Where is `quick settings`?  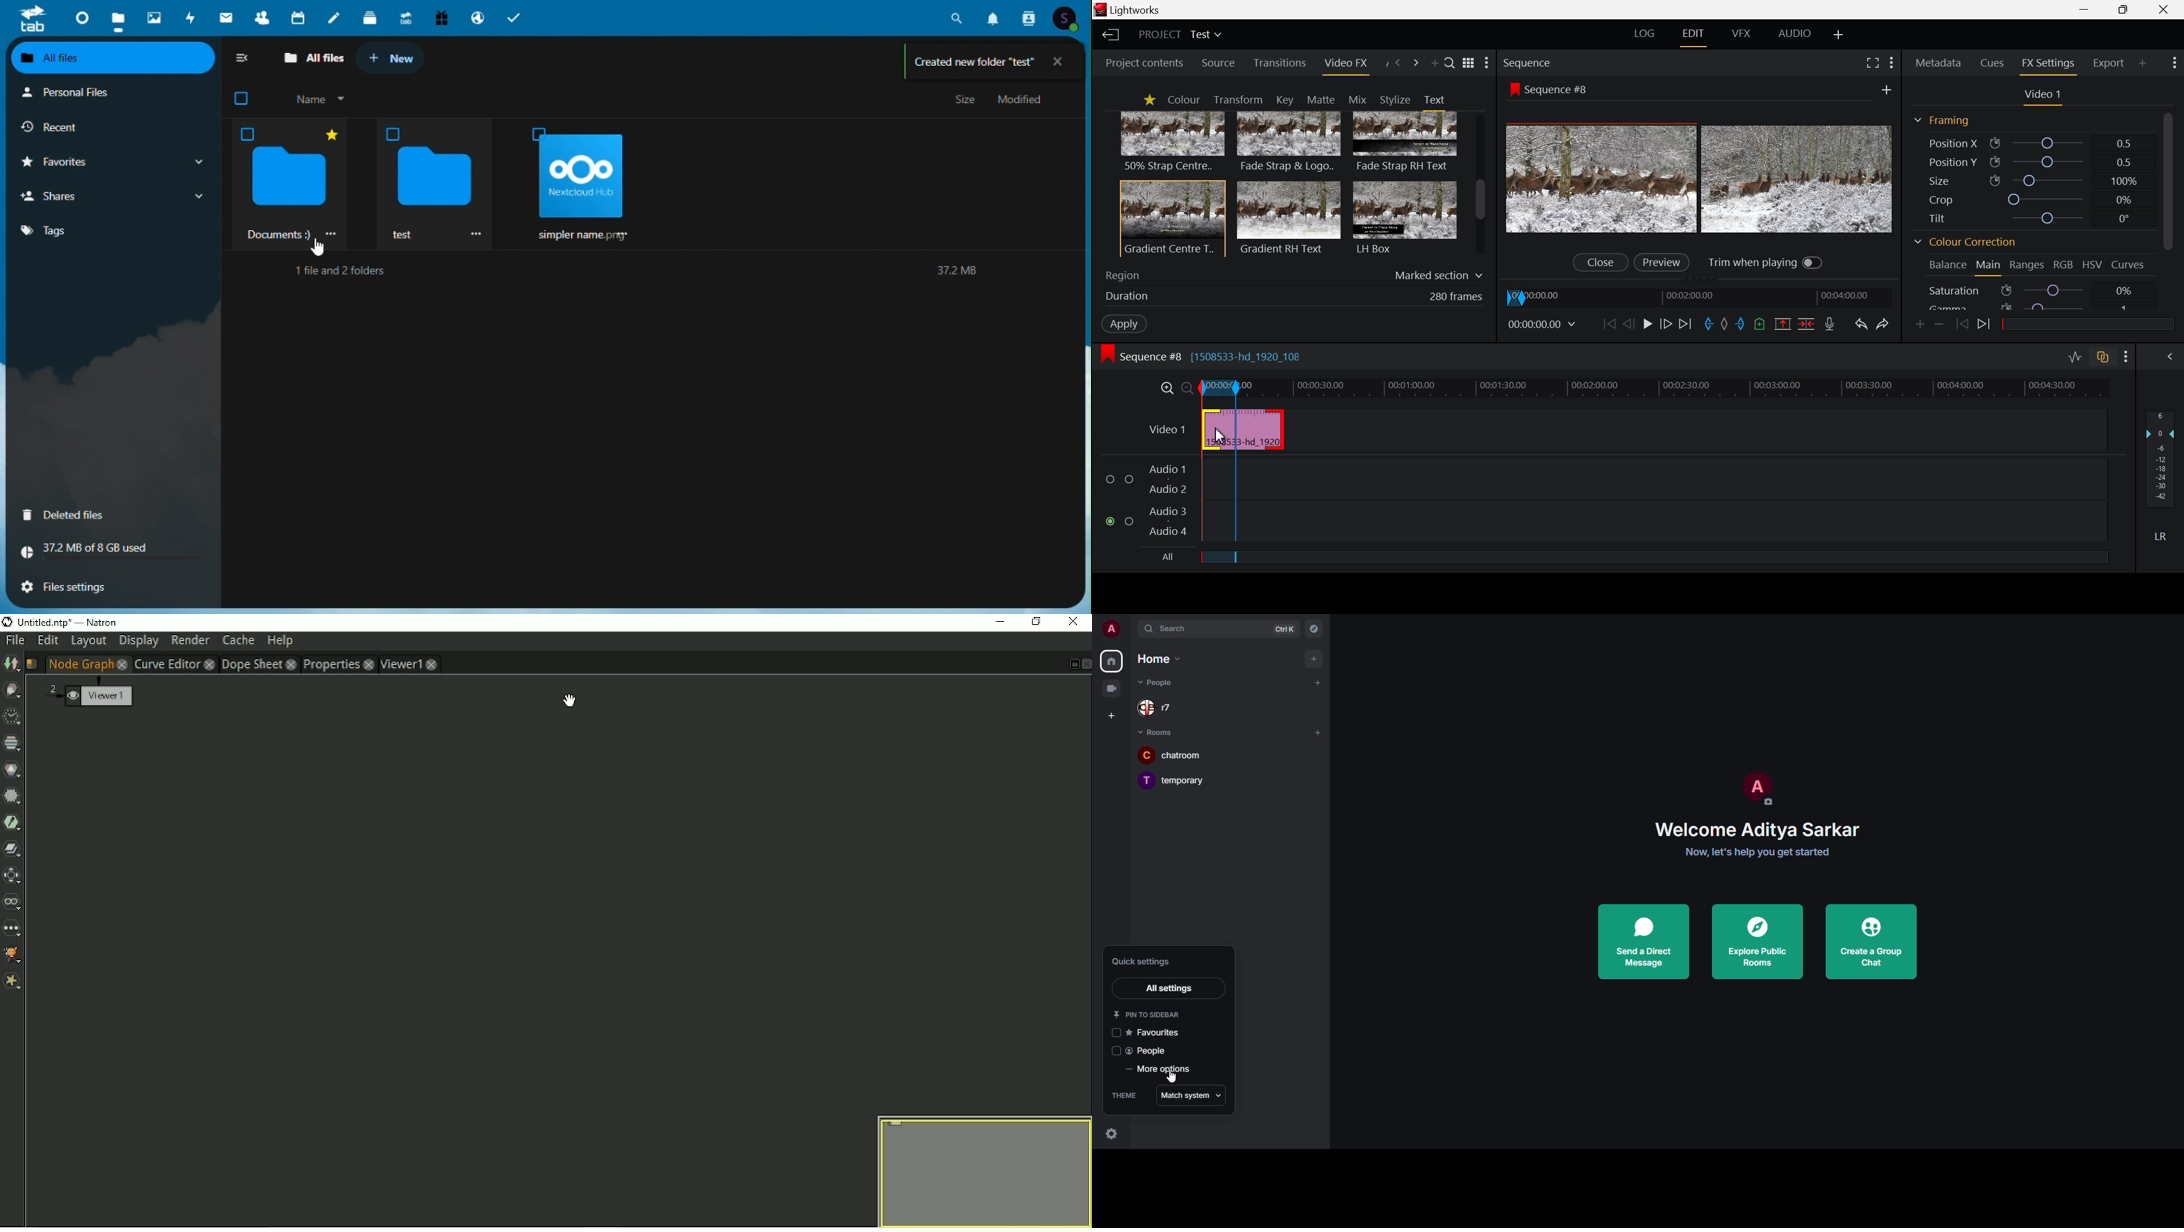 quick settings is located at coordinates (1141, 962).